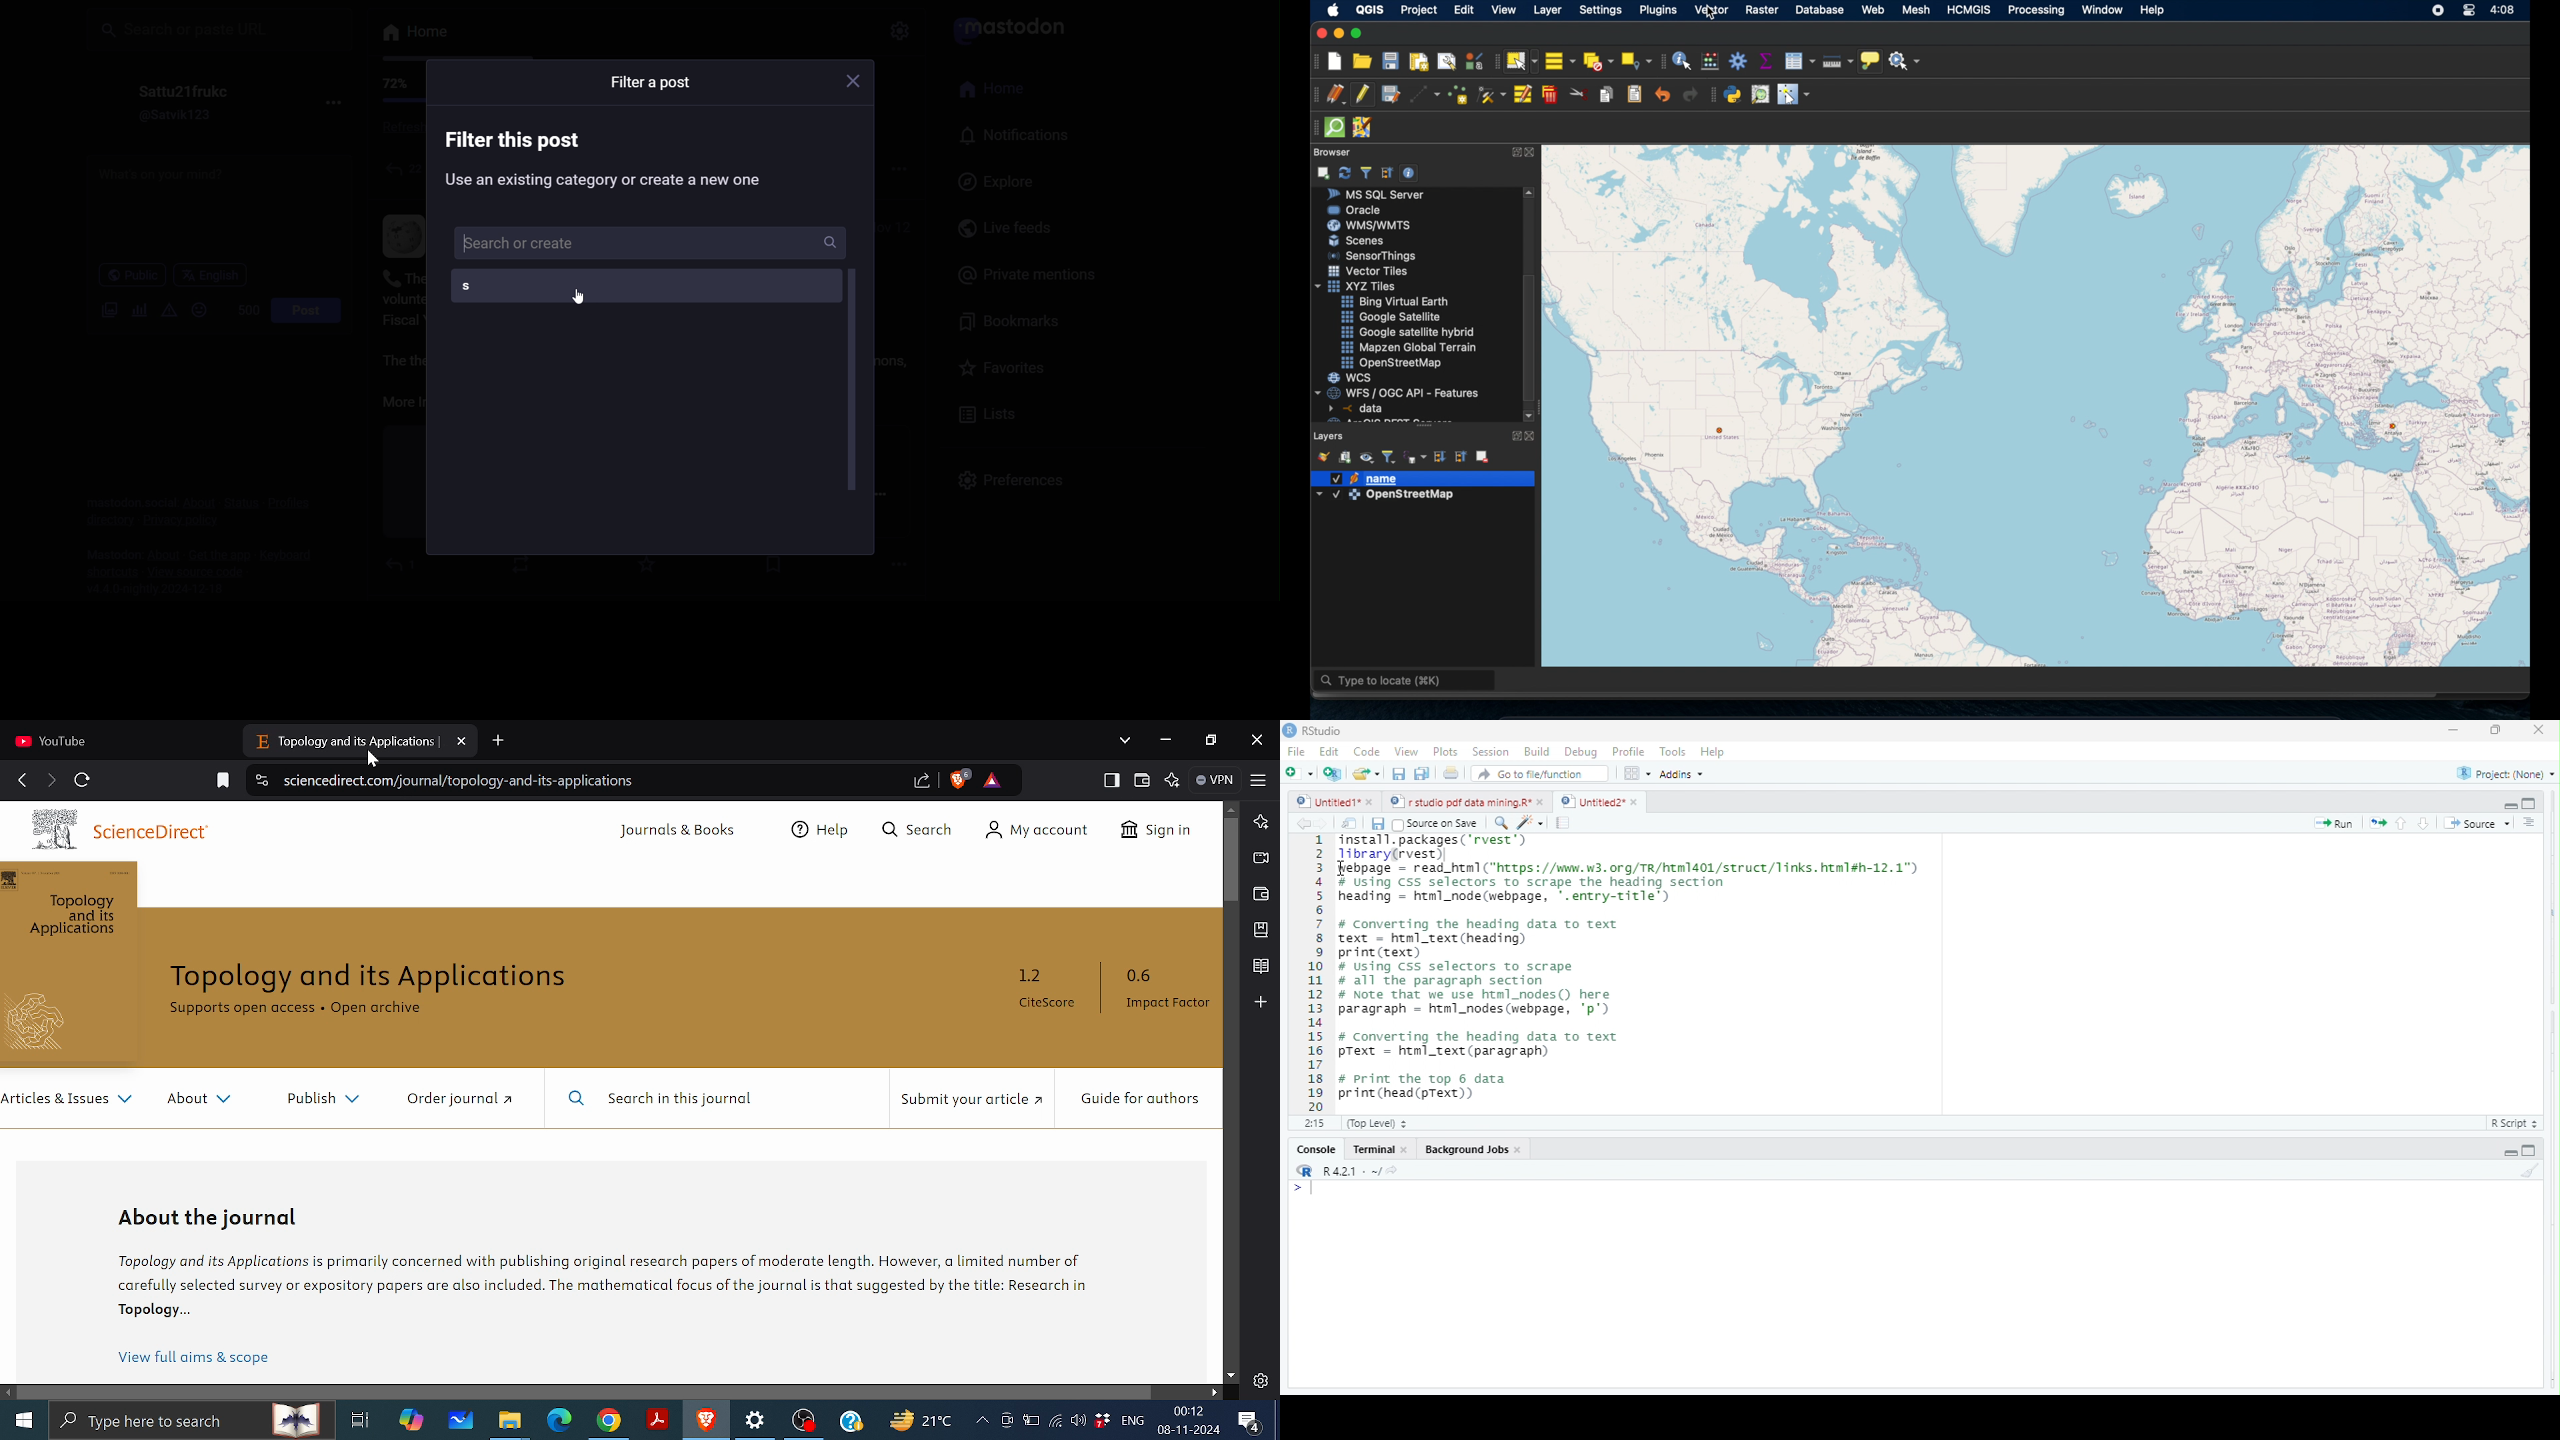 The width and height of the screenshot is (2576, 1456). I want to click on  Untitied2" », so click(1596, 803).